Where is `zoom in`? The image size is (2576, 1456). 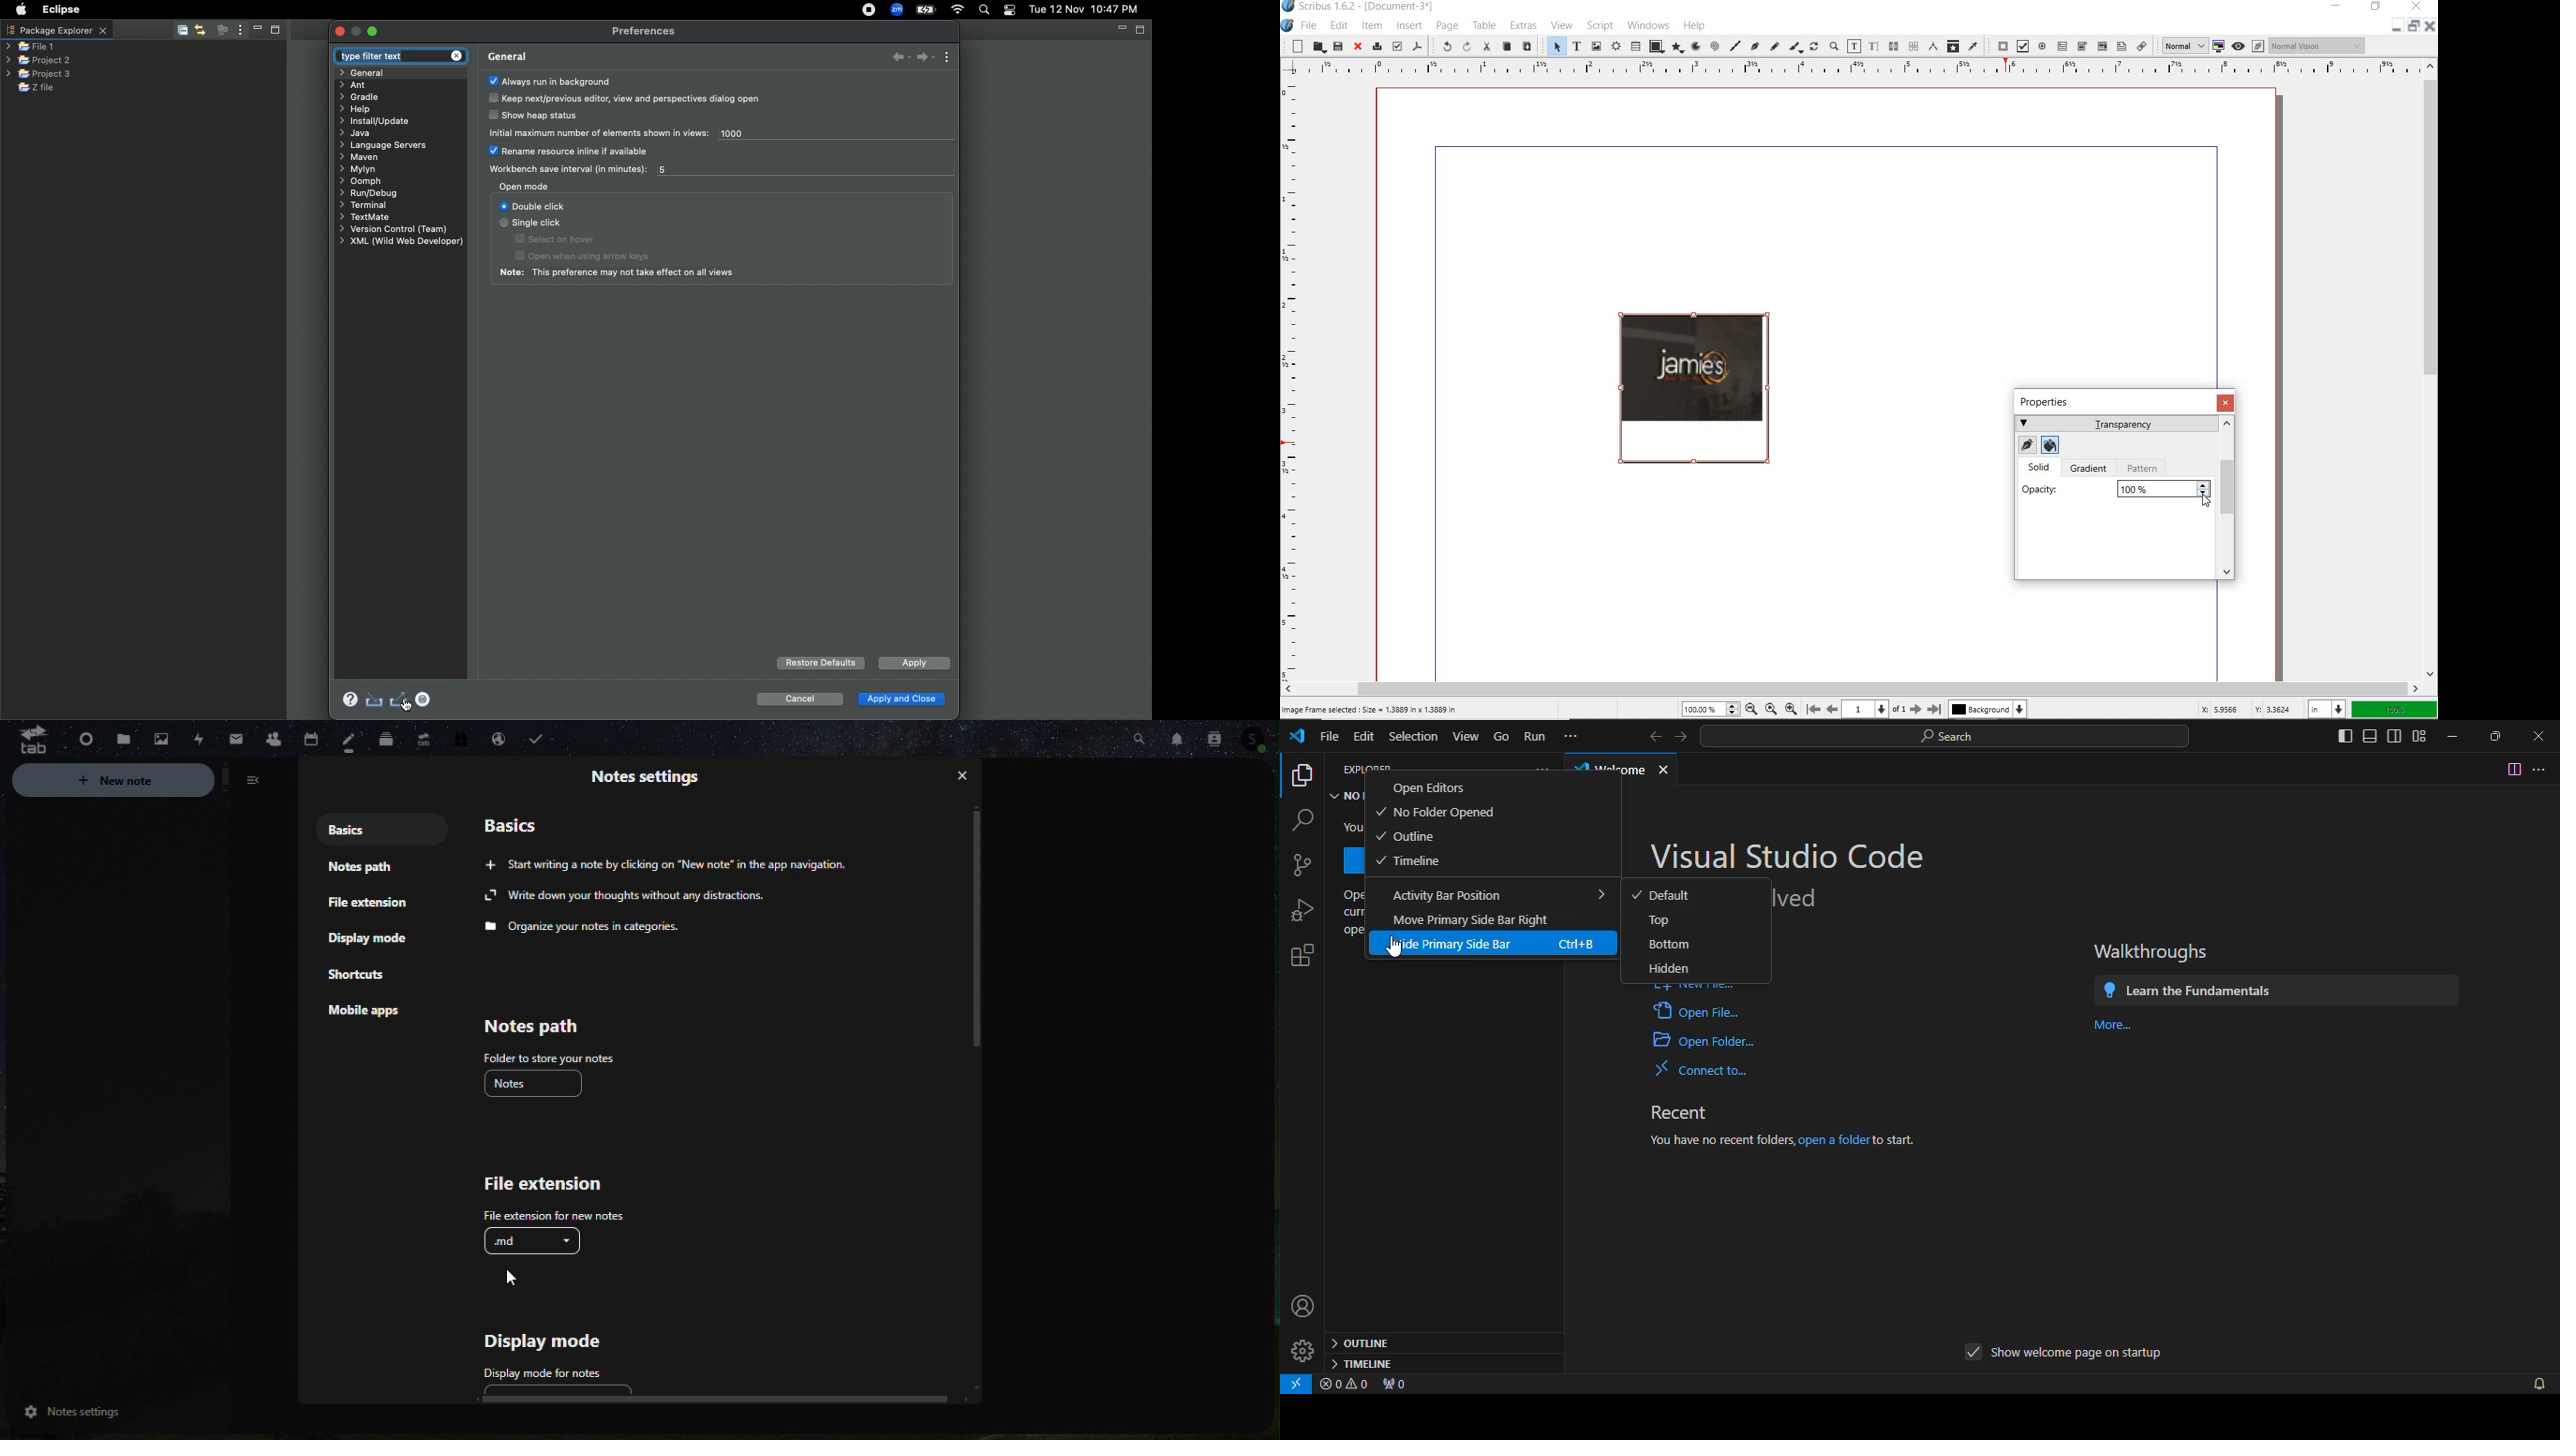 zoom in is located at coordinates (1792, 710).